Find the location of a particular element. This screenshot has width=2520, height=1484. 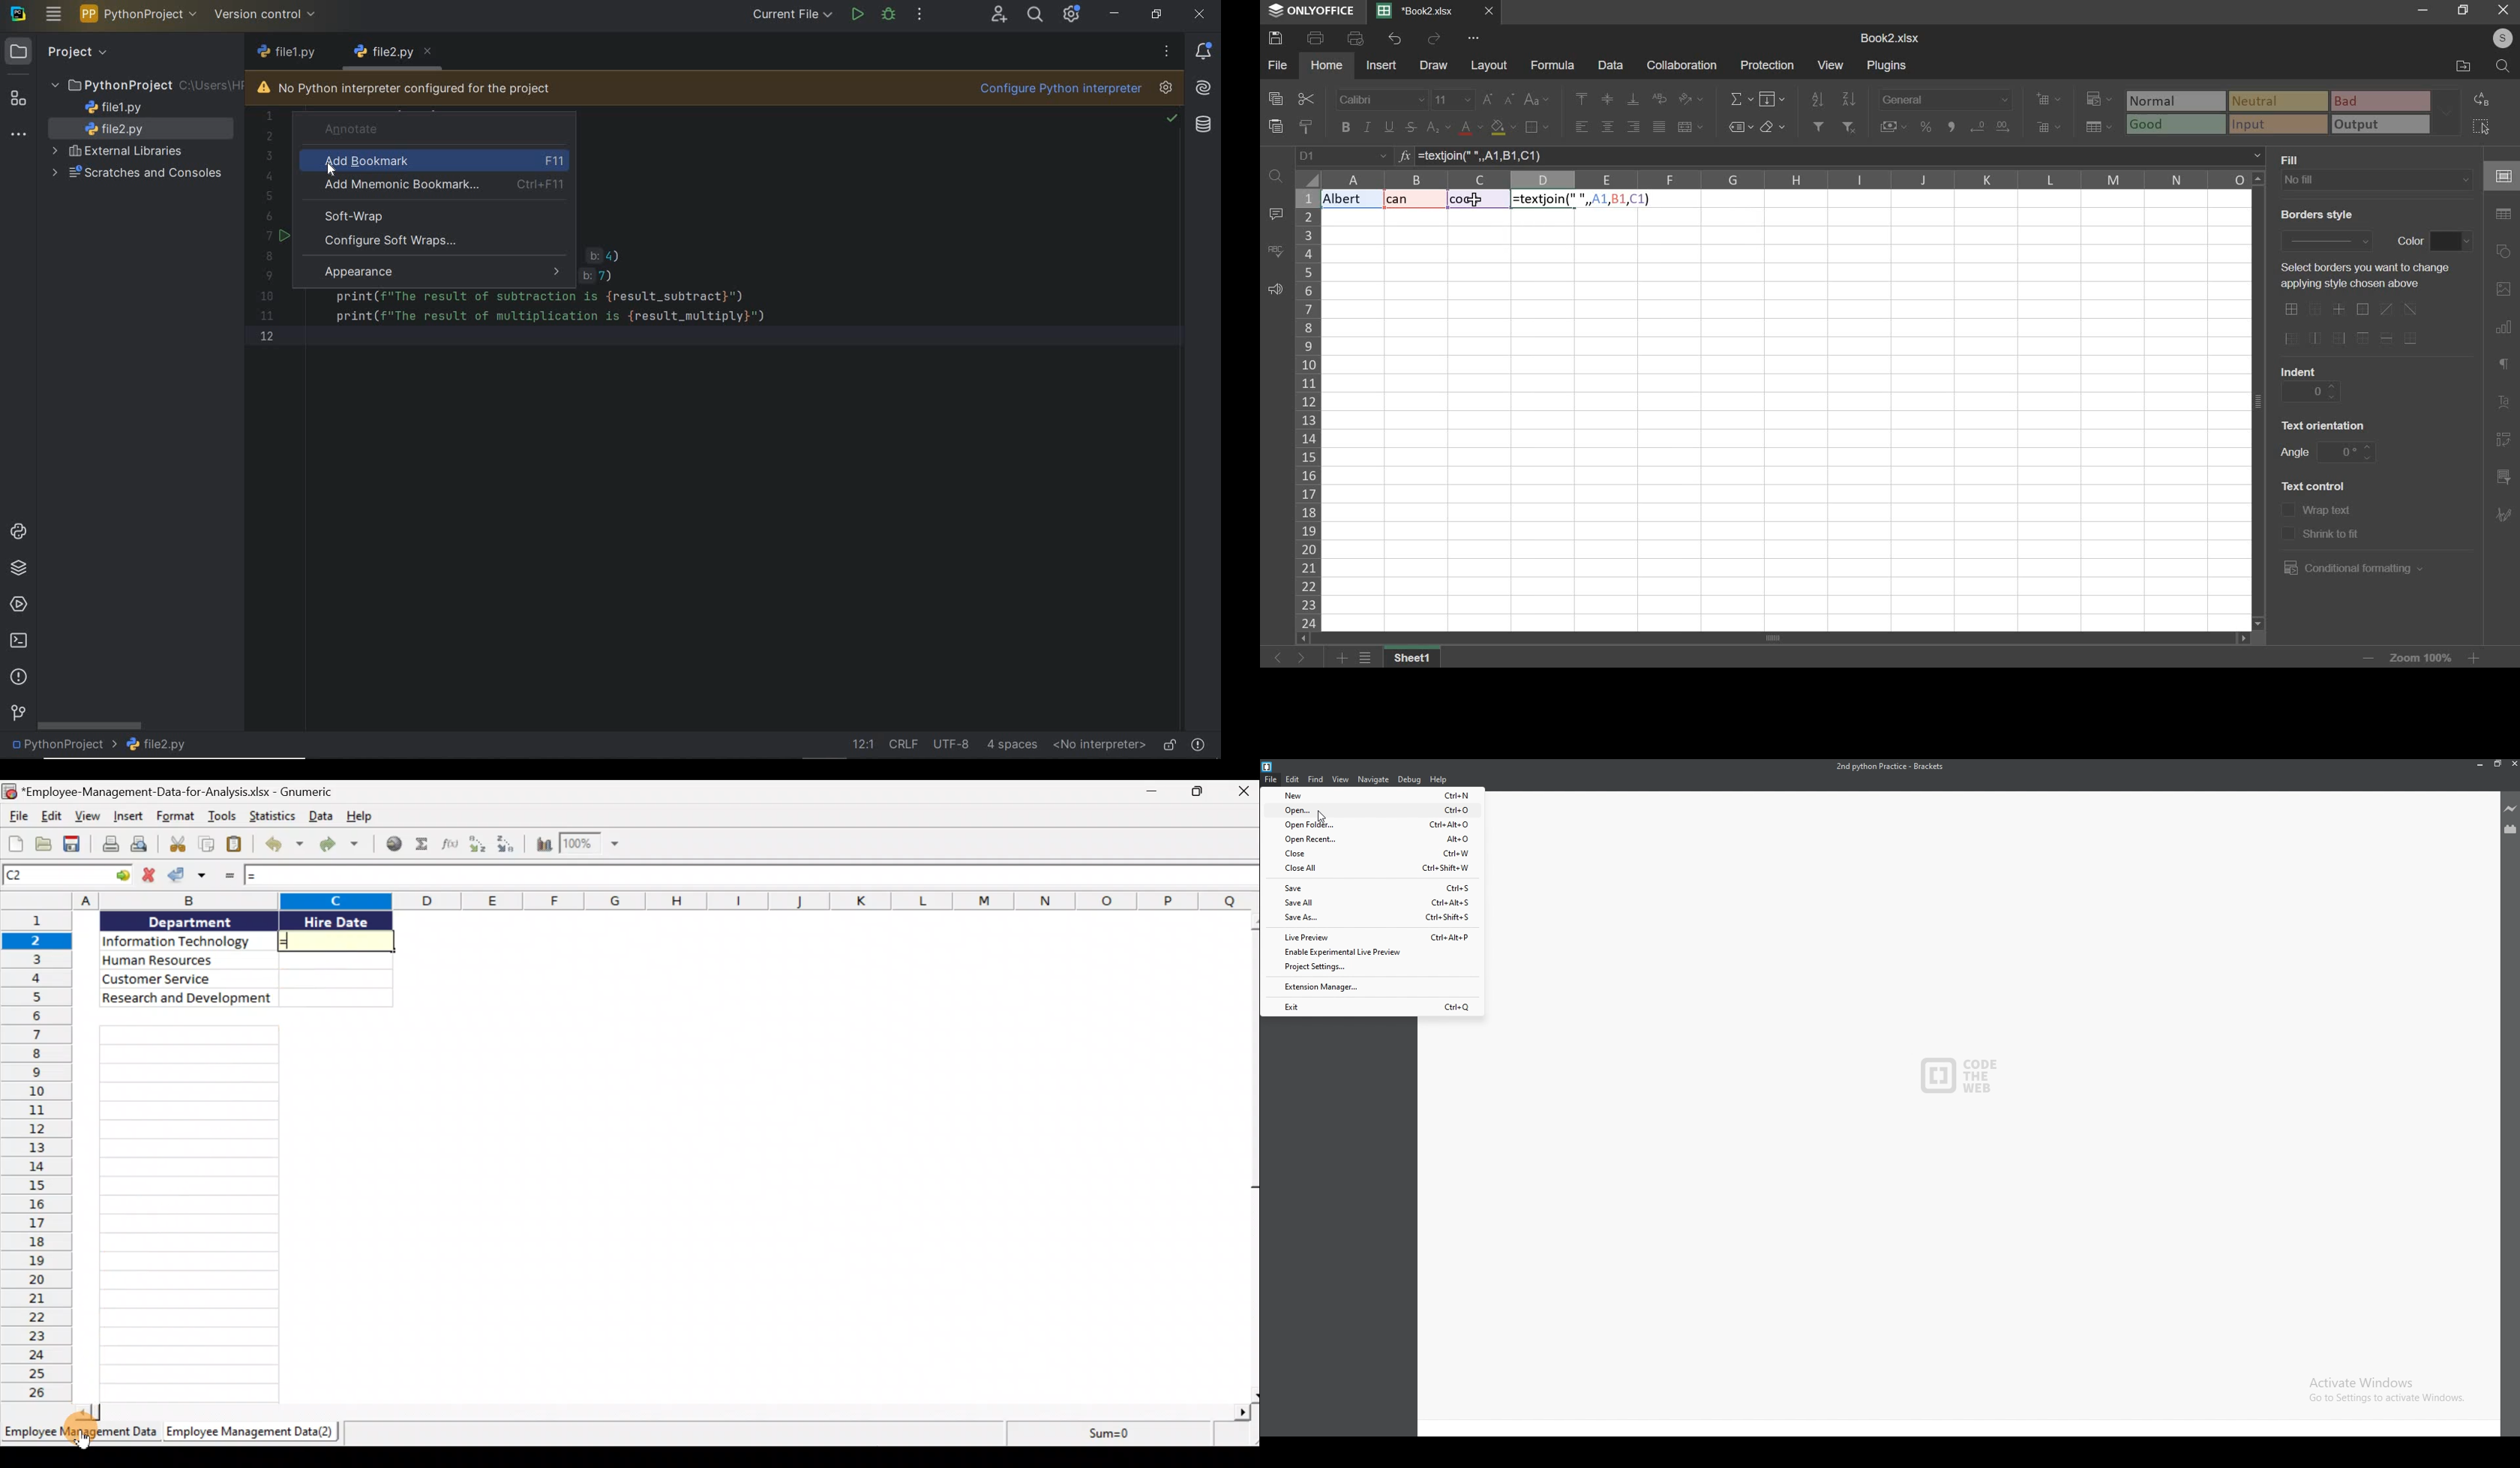

line separator is located at coordinates (904, 745).